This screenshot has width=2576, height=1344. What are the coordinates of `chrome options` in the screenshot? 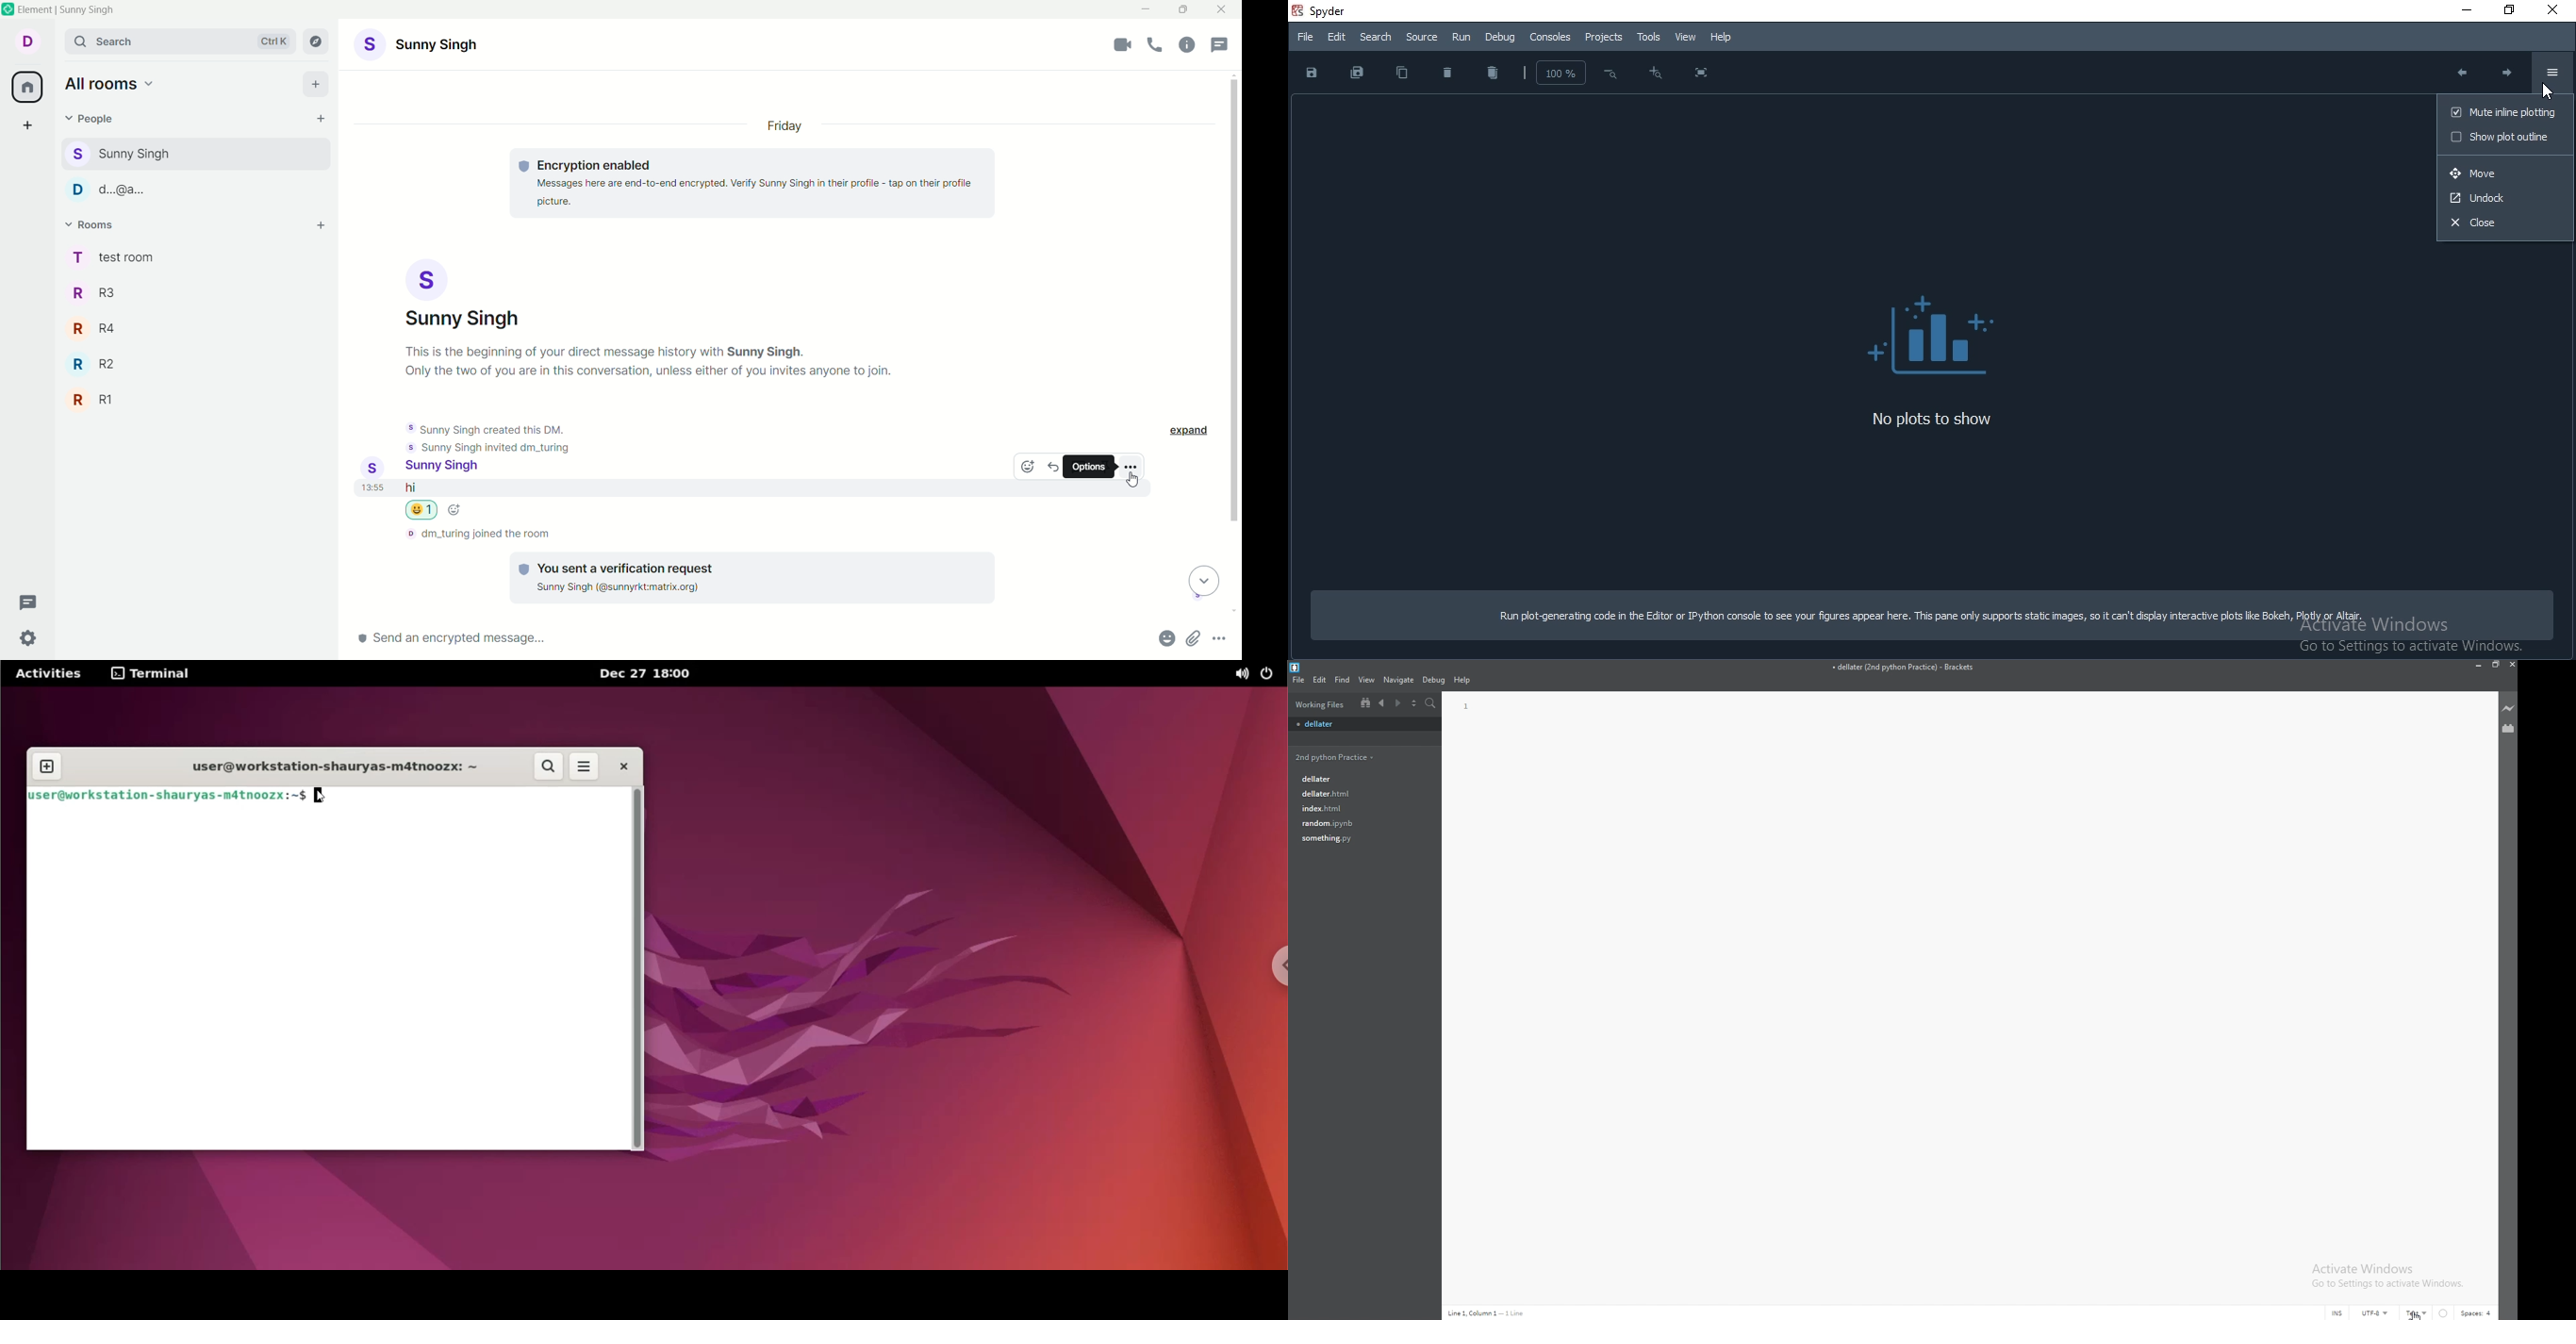 It's located at (1275, 969).